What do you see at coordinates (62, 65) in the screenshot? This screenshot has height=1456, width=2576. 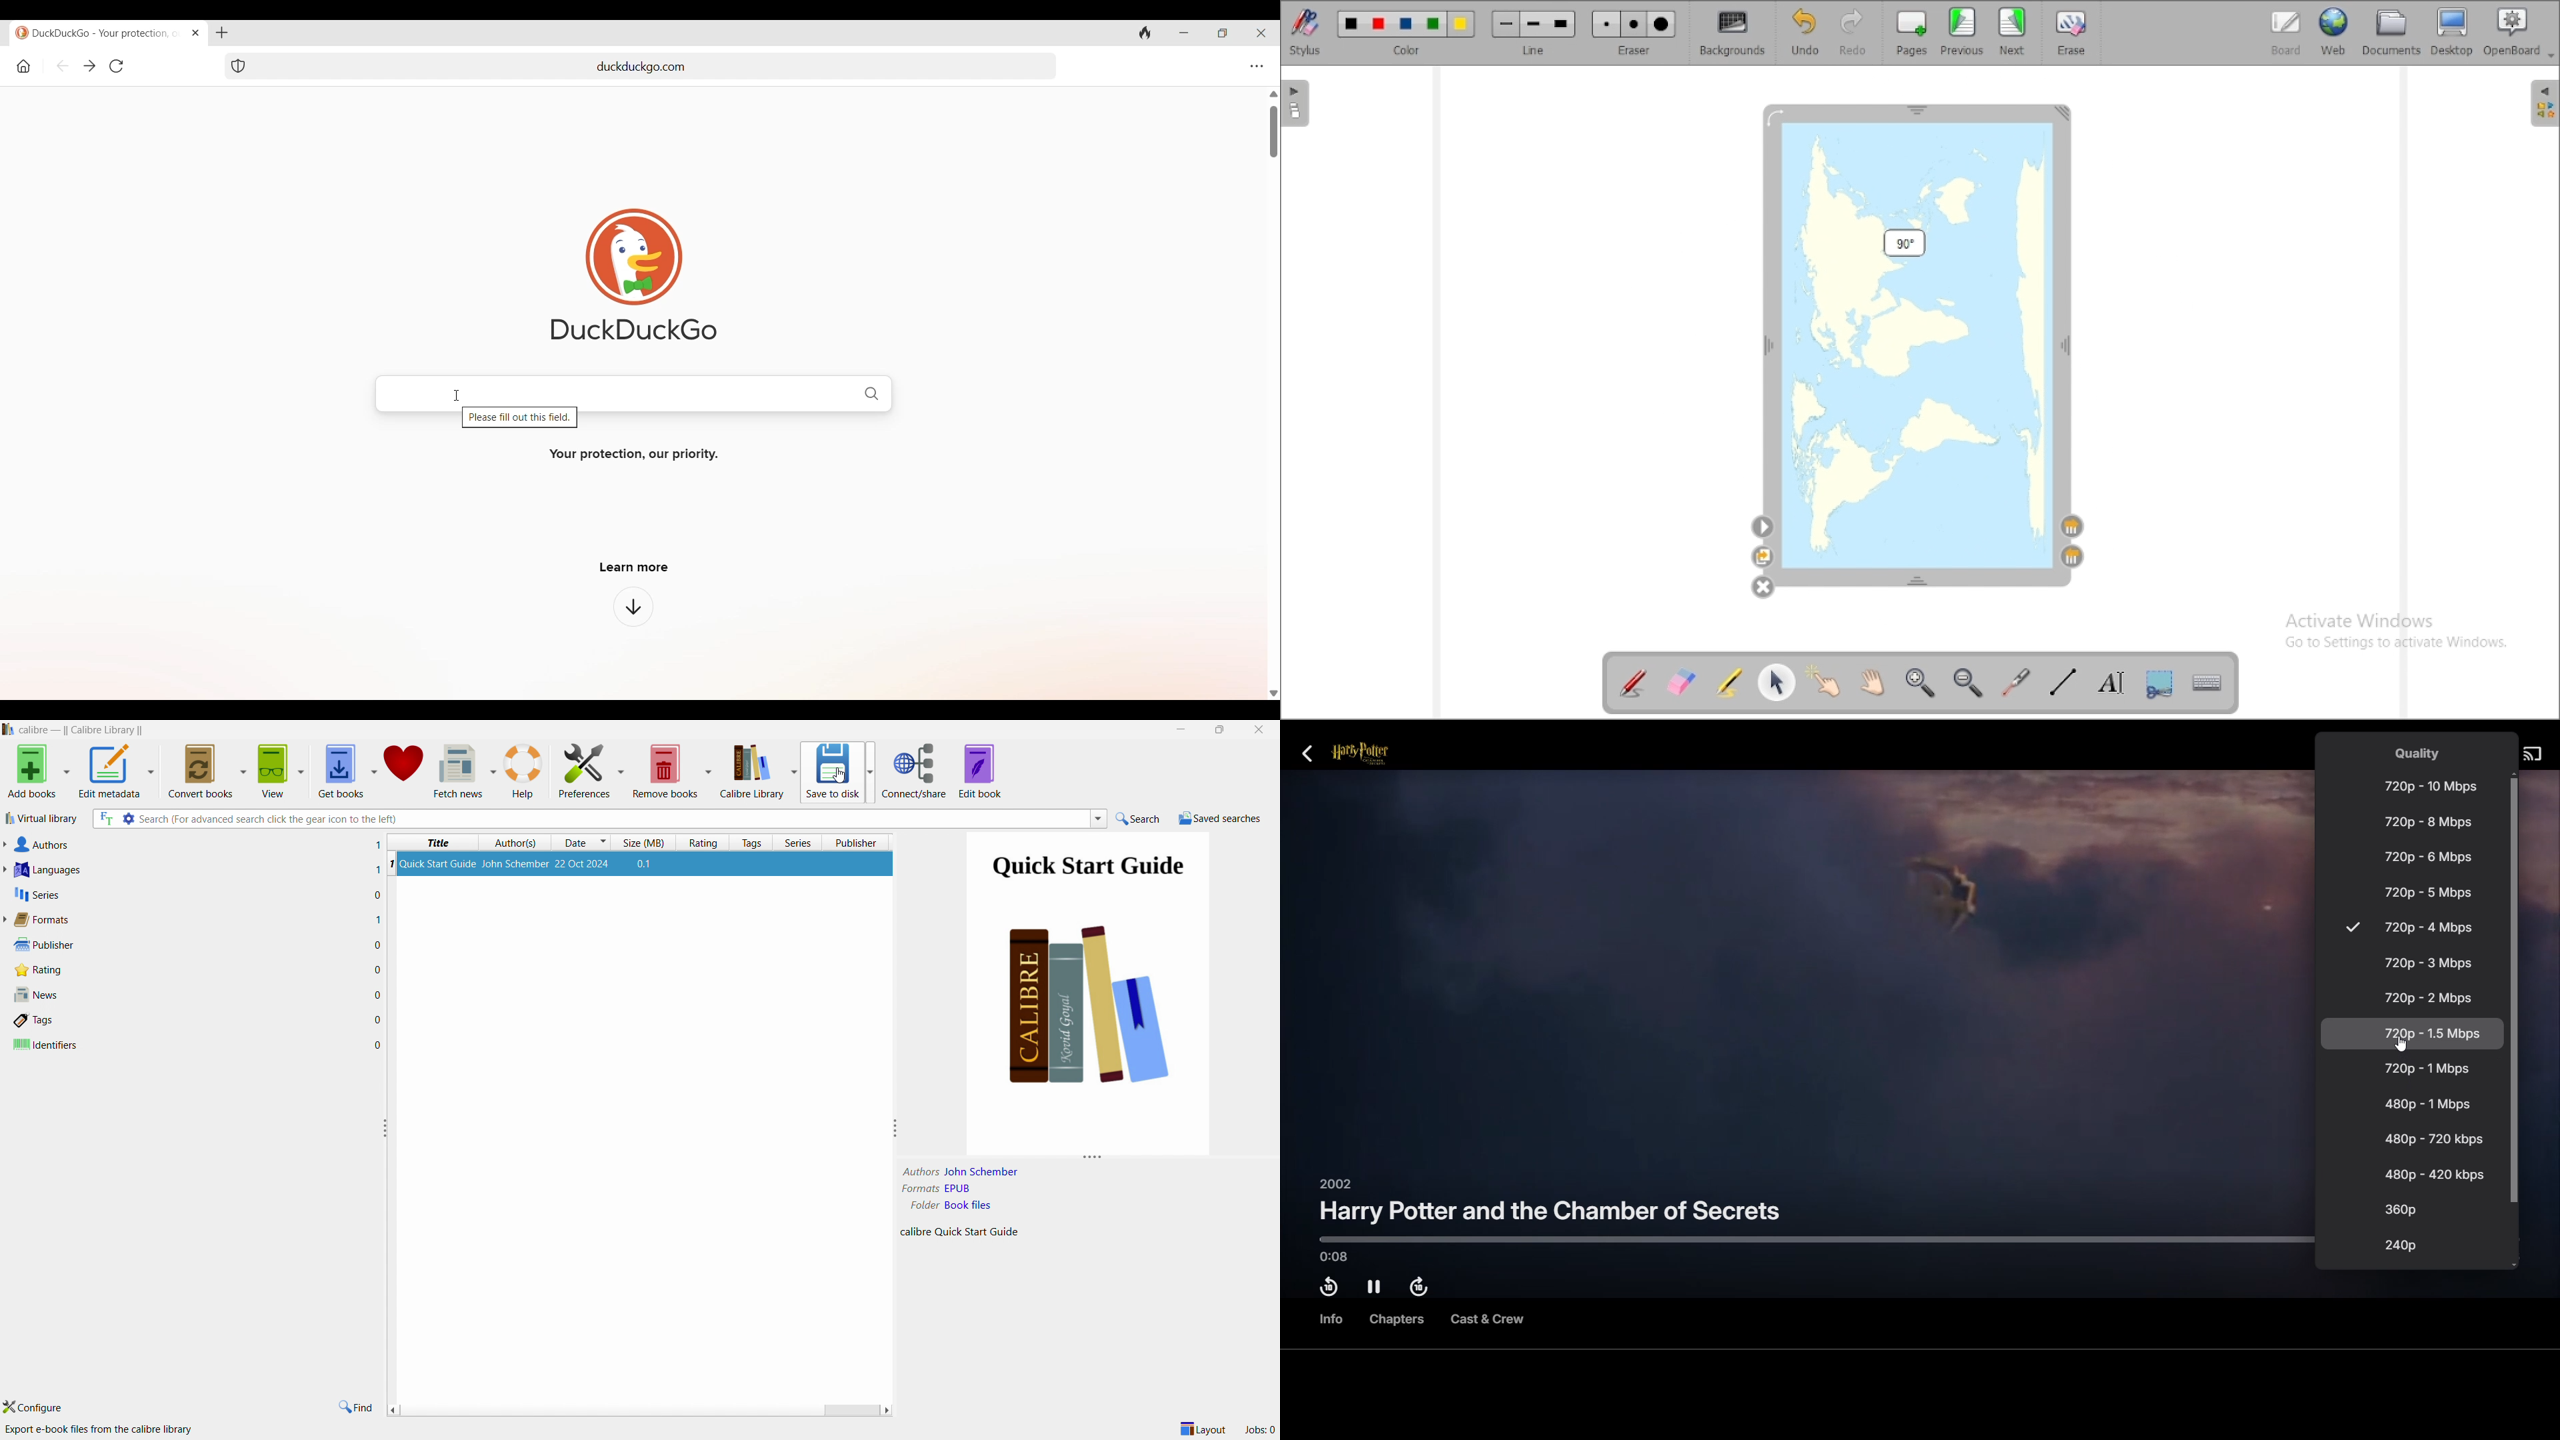 I see `Go back` at bounding box center [62, 65].